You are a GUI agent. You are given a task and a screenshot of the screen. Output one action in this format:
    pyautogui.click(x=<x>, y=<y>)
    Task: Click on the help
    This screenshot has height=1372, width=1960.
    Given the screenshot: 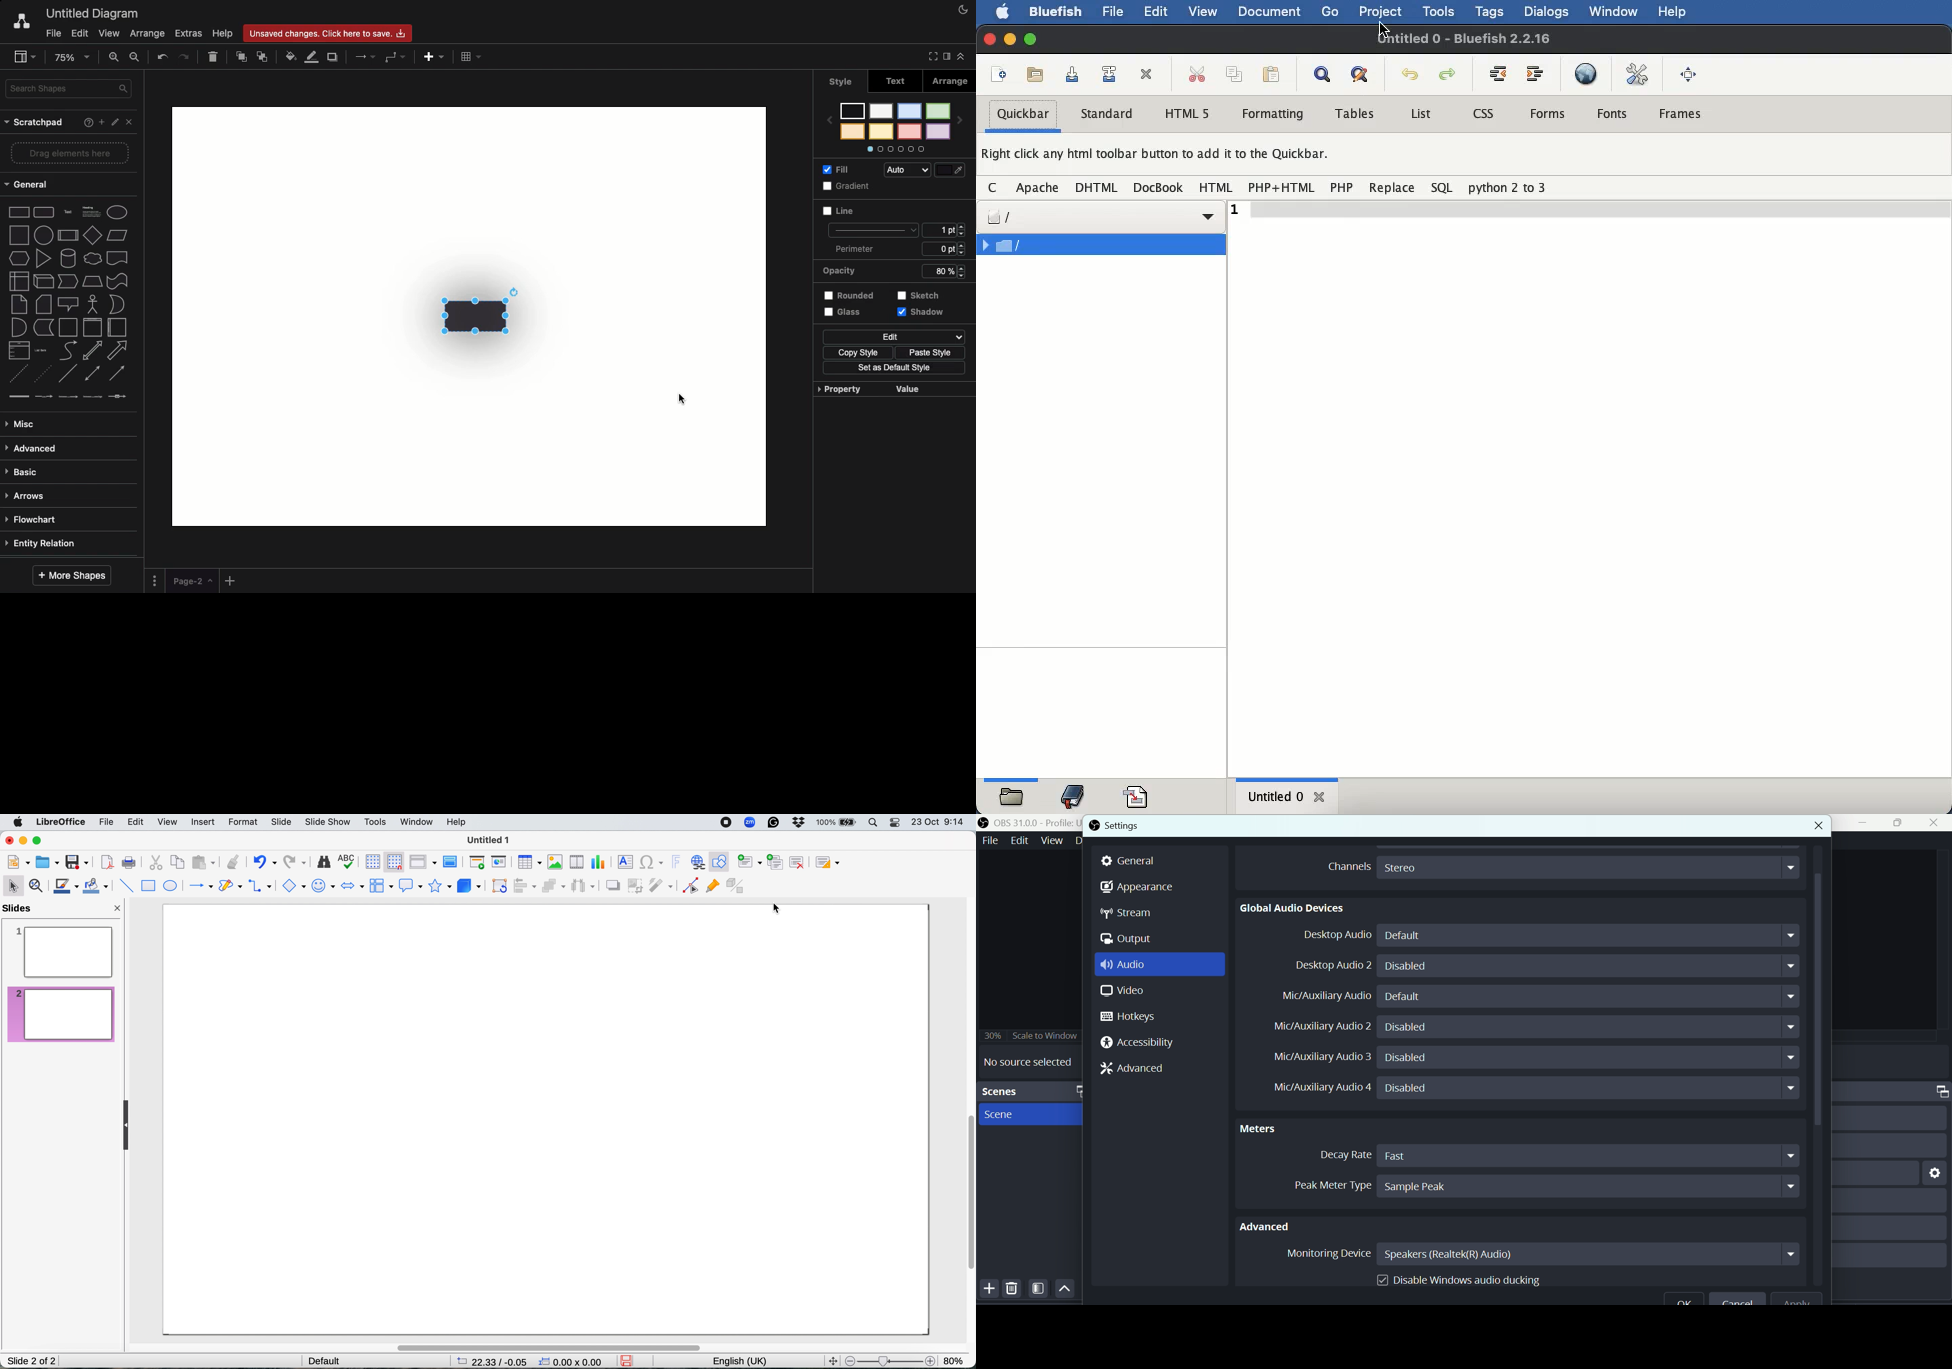 What is the action you would take?
    pyautogui.click(x=1673, y=12)
    